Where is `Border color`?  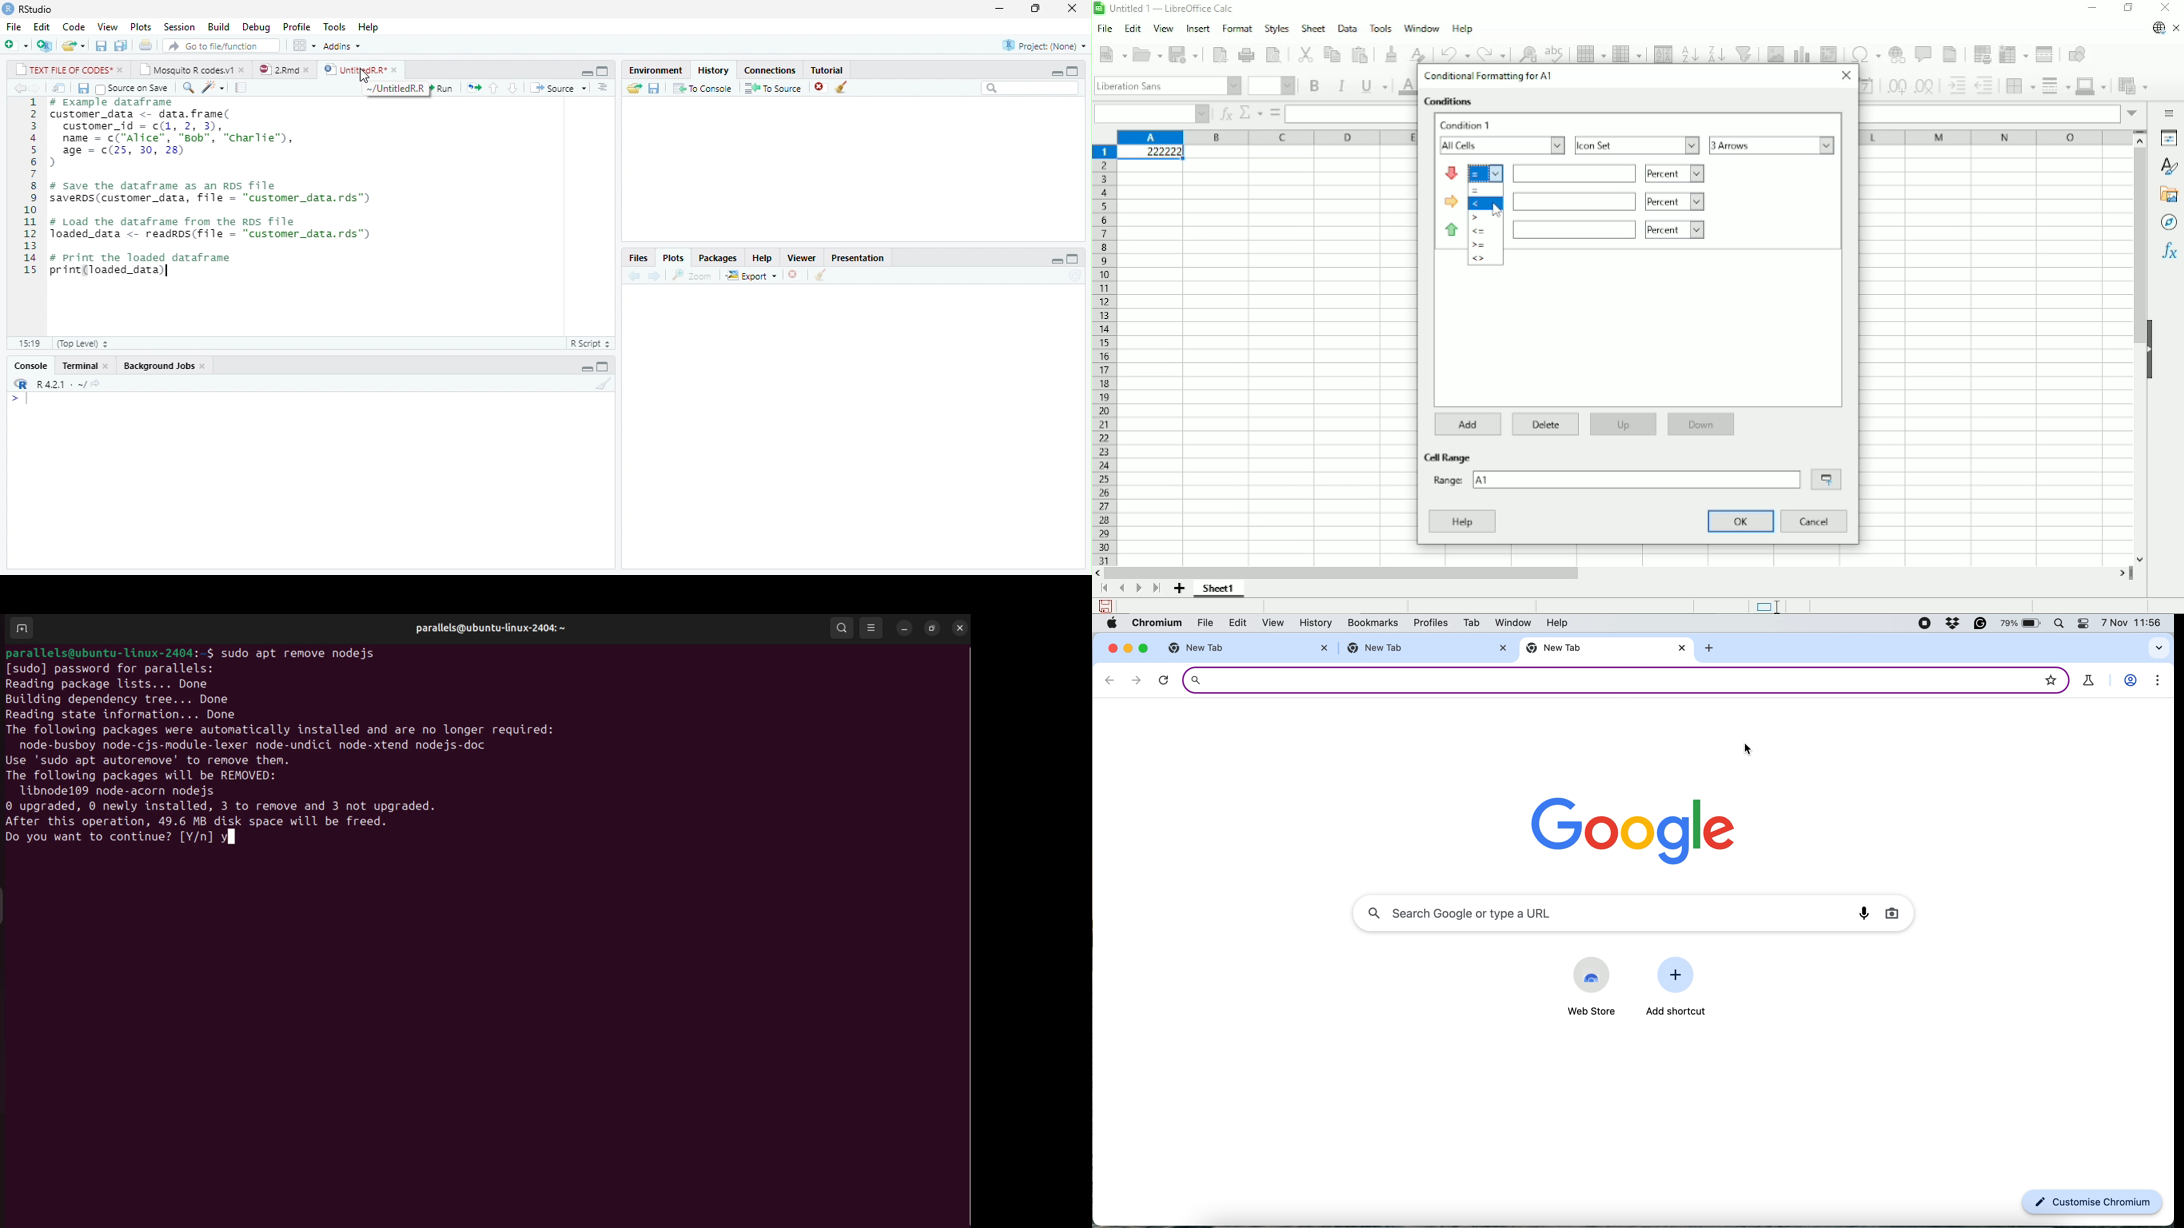 Border color is located at coordinates (2093, 86).